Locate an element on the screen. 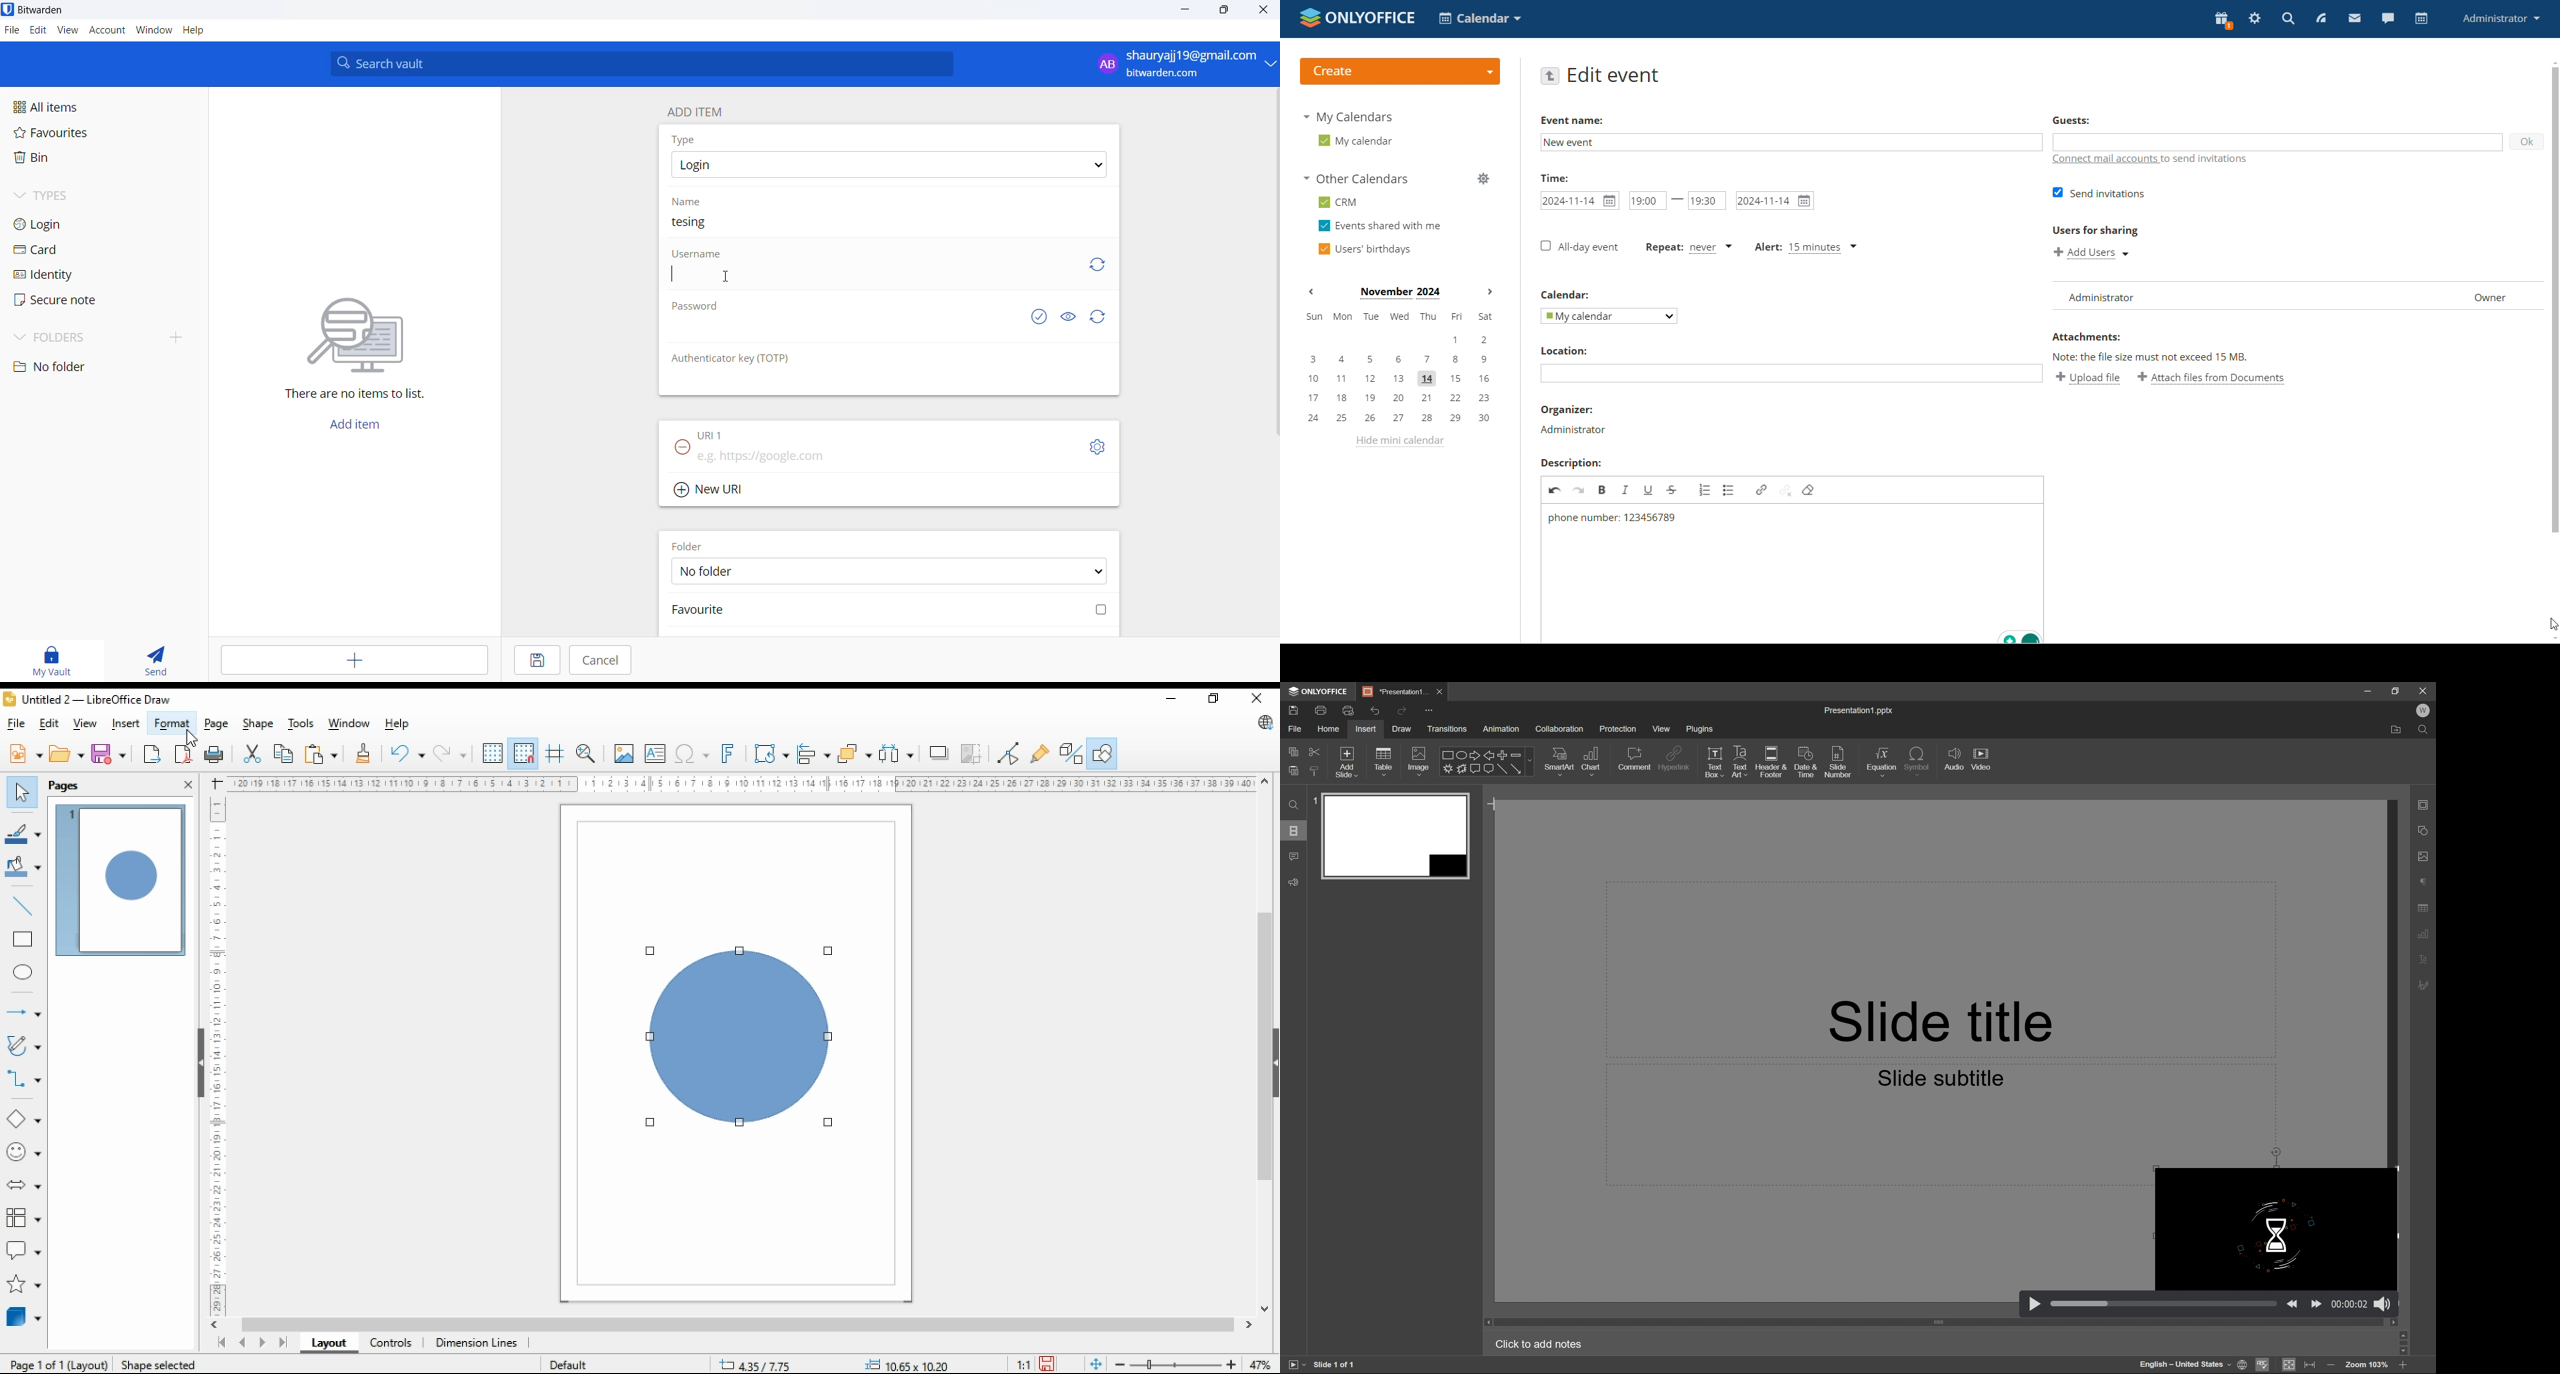 The width and height of the screenshot is (2576, 1400). move forward is located at coordinates (2317, 1303).